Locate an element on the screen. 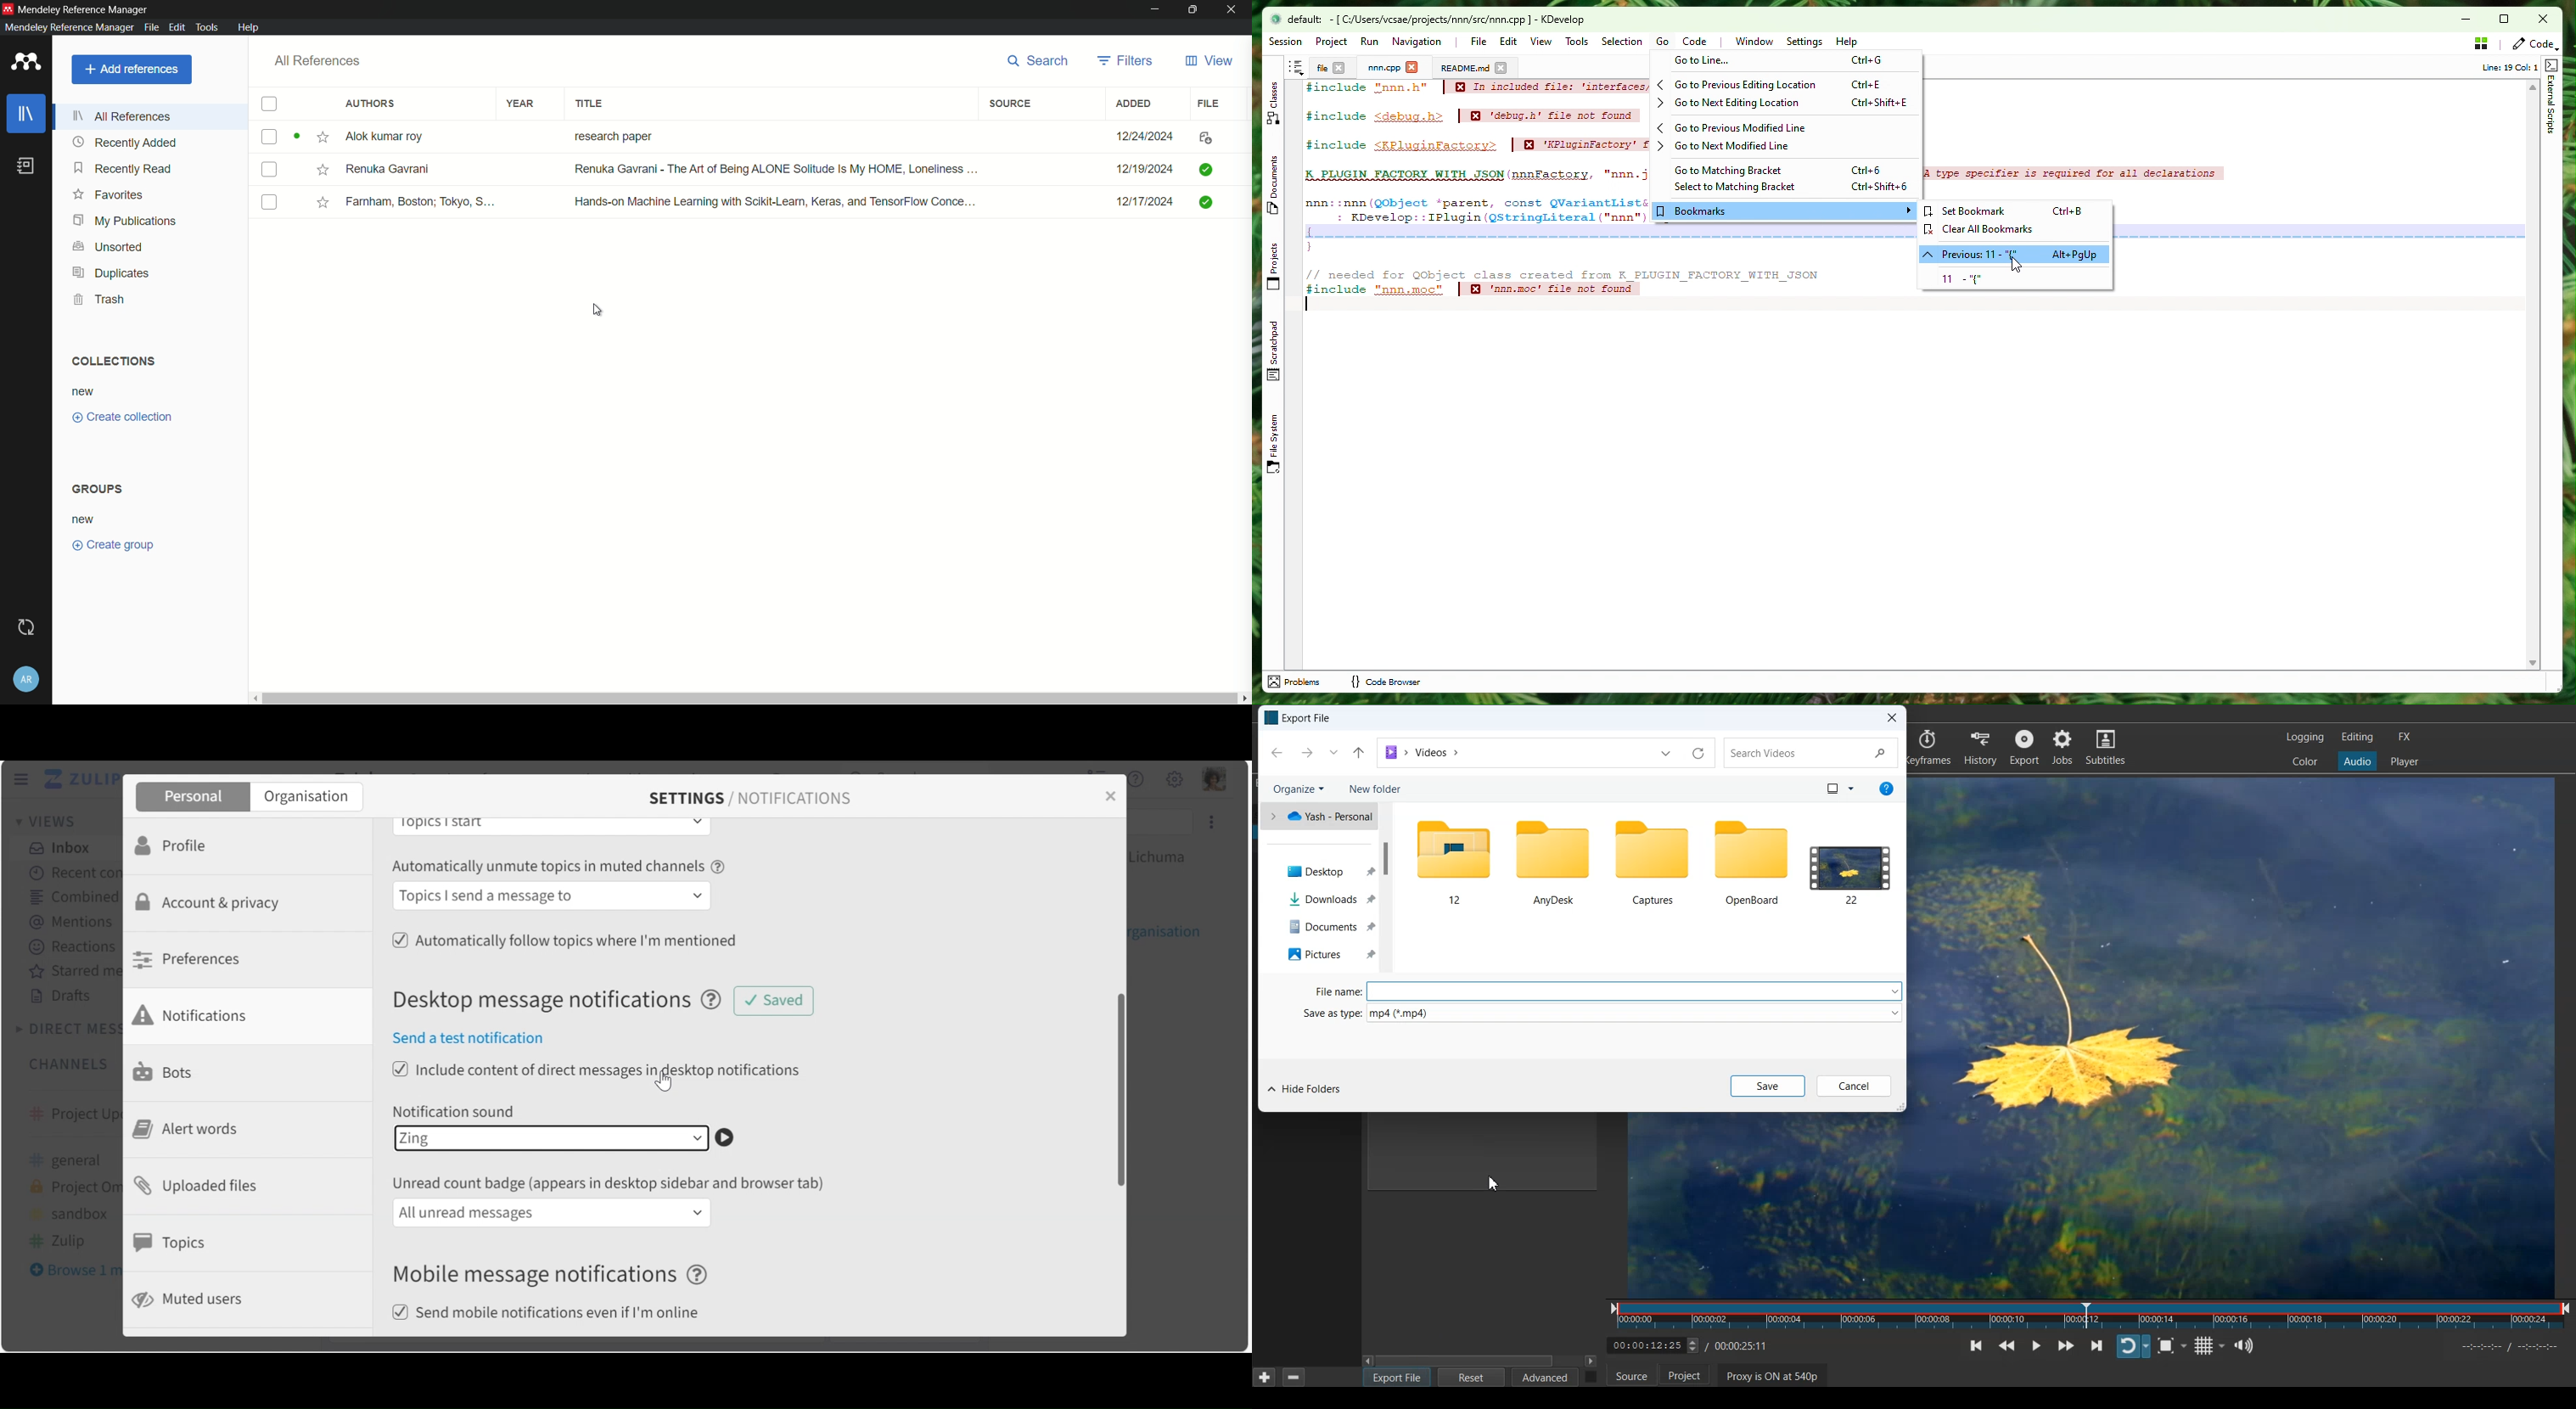  cursor is located at coordinates (598, 309).